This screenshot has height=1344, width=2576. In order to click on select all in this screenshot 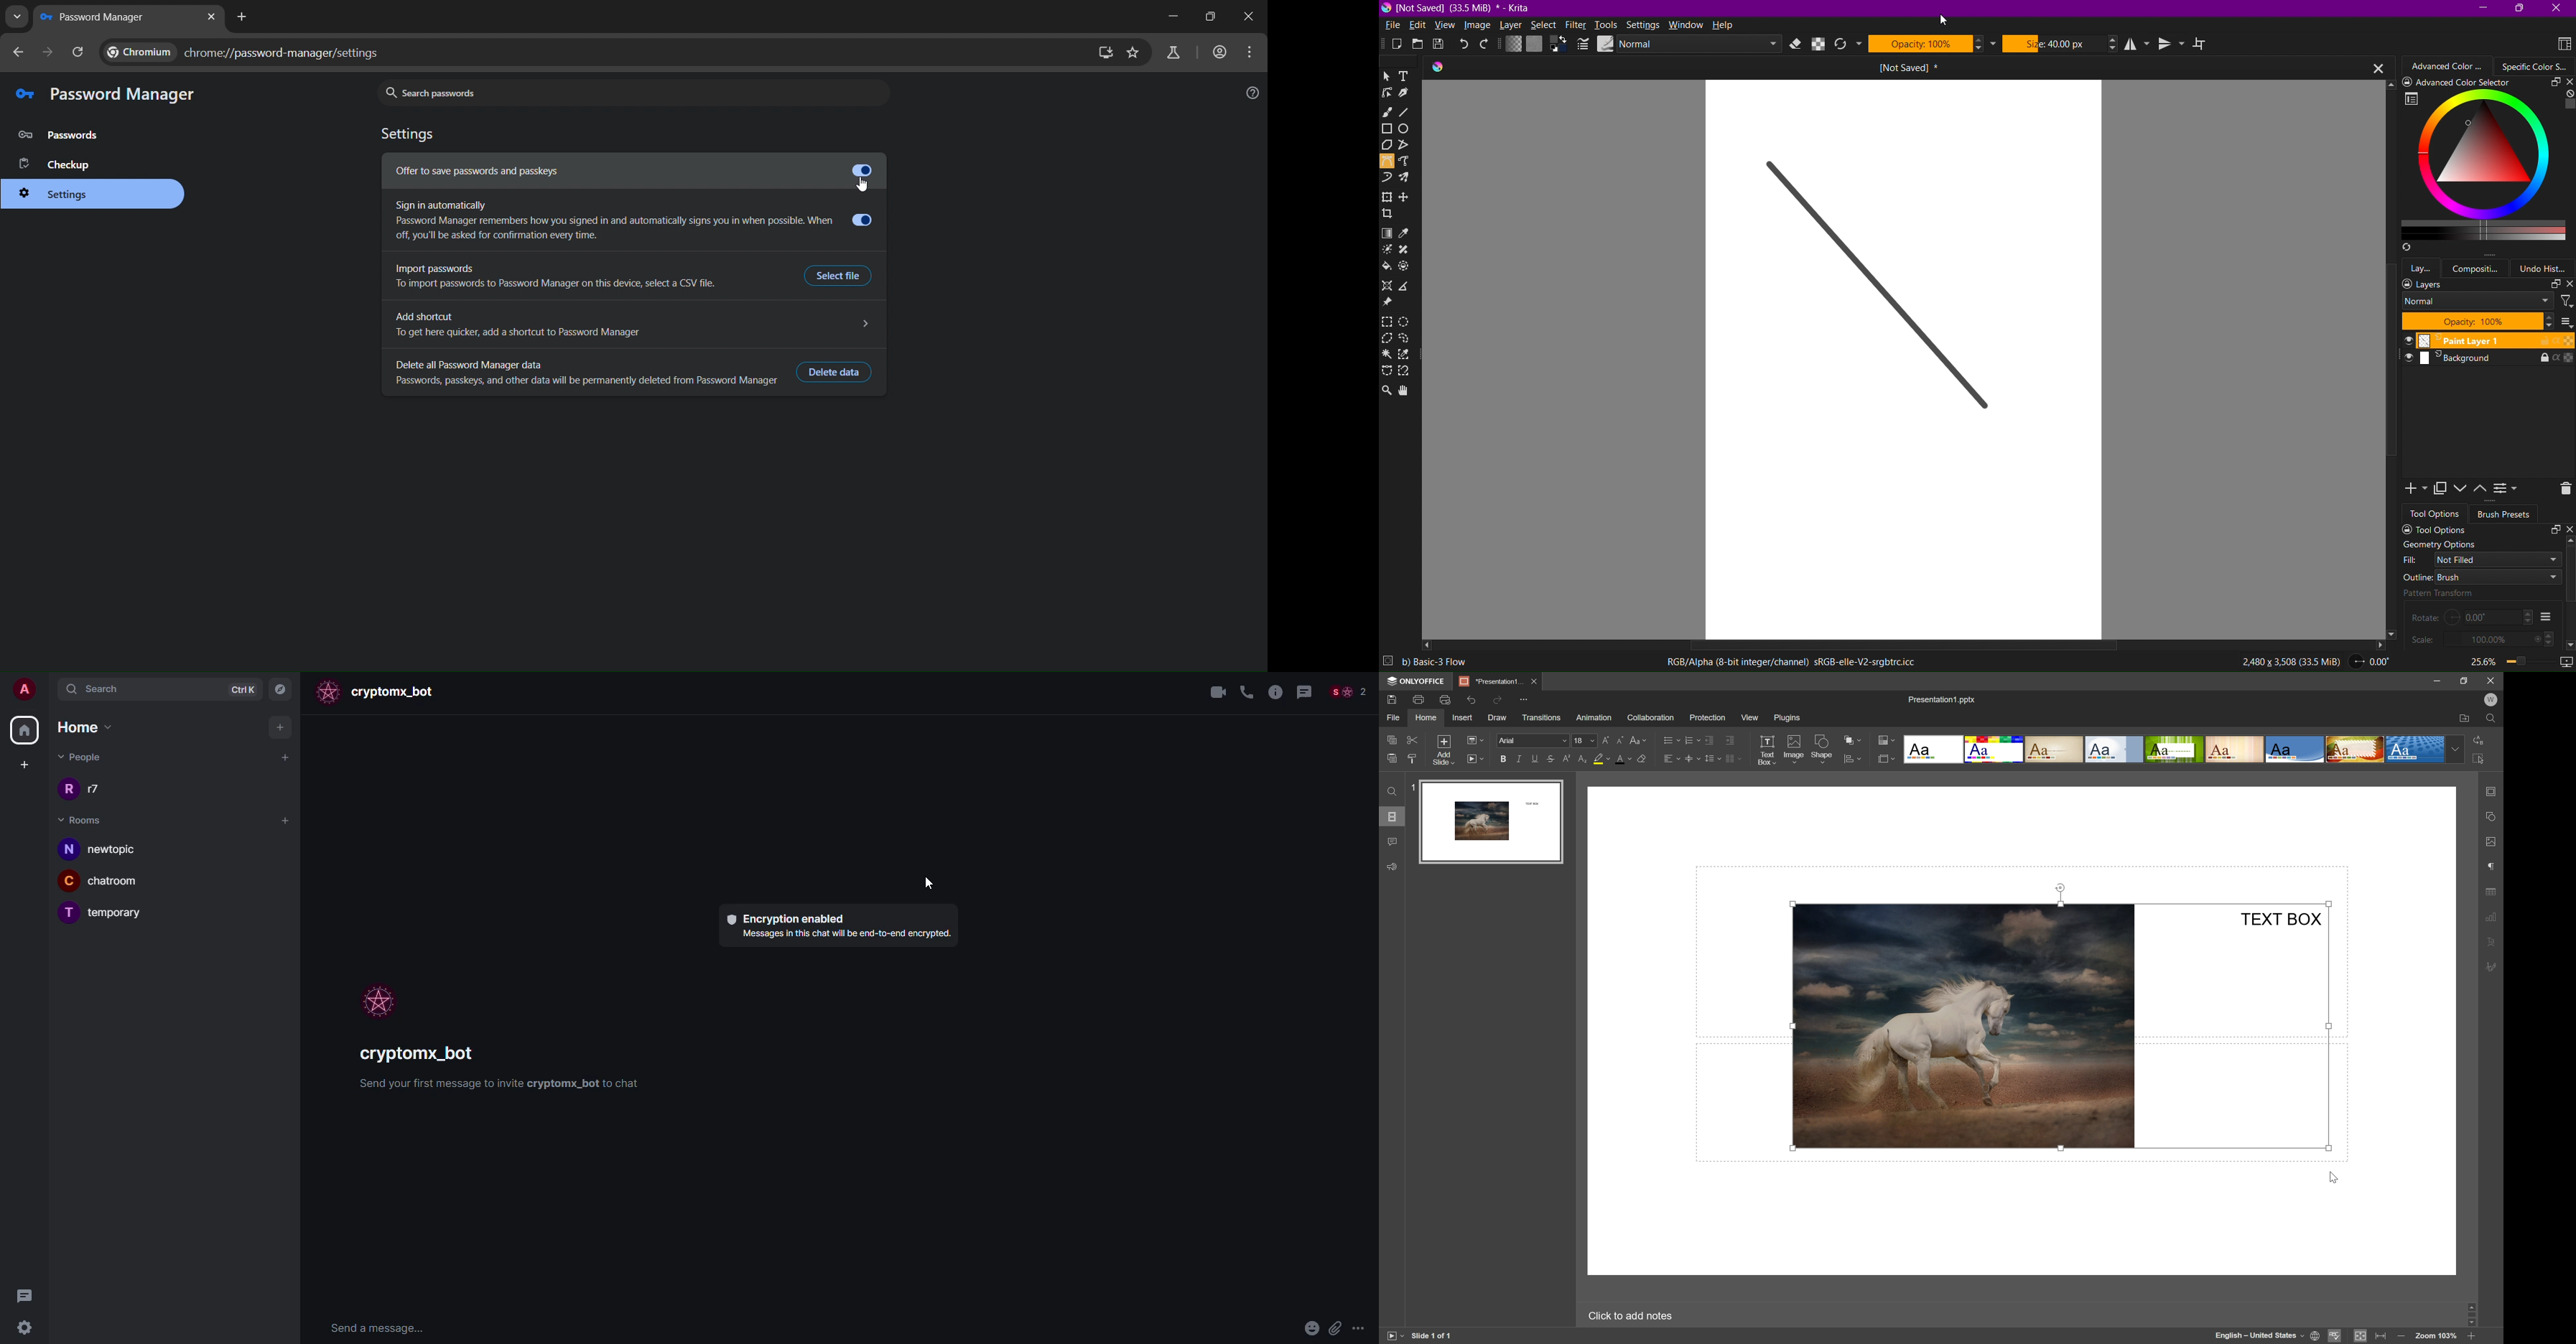, I will do `click(2480, 759)`.